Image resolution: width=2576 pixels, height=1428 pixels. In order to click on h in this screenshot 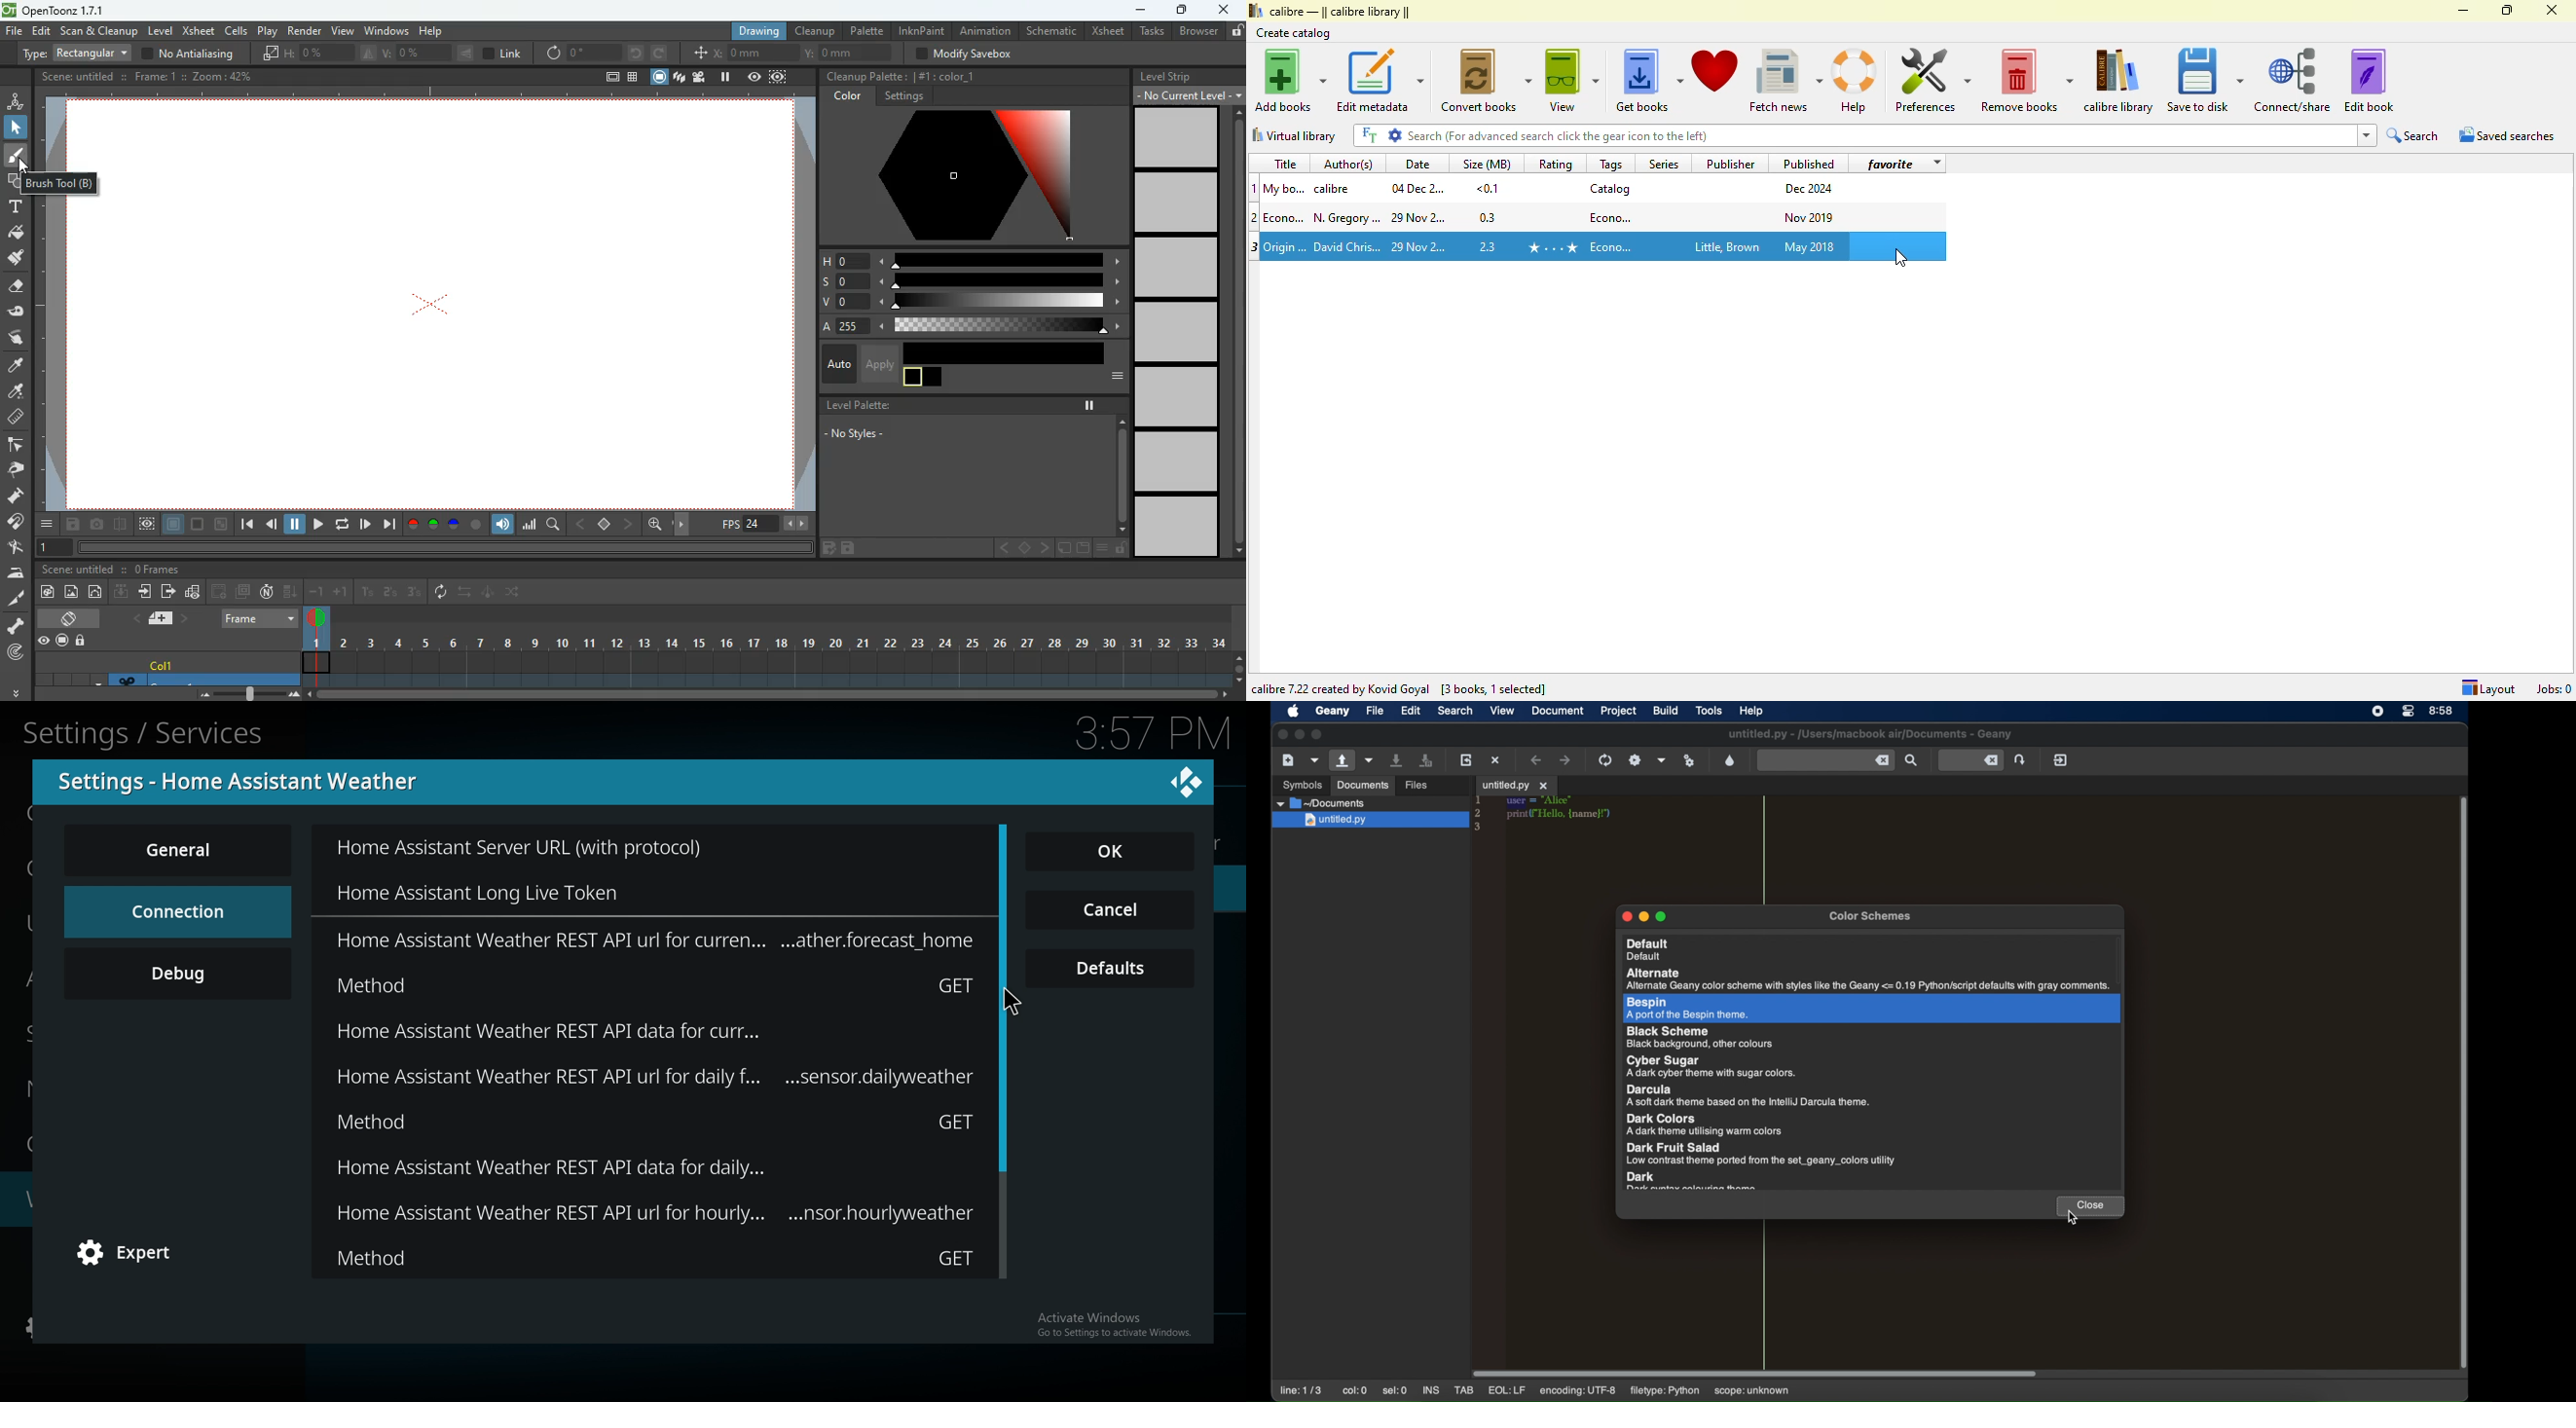, I will do `click(972, 259)`.